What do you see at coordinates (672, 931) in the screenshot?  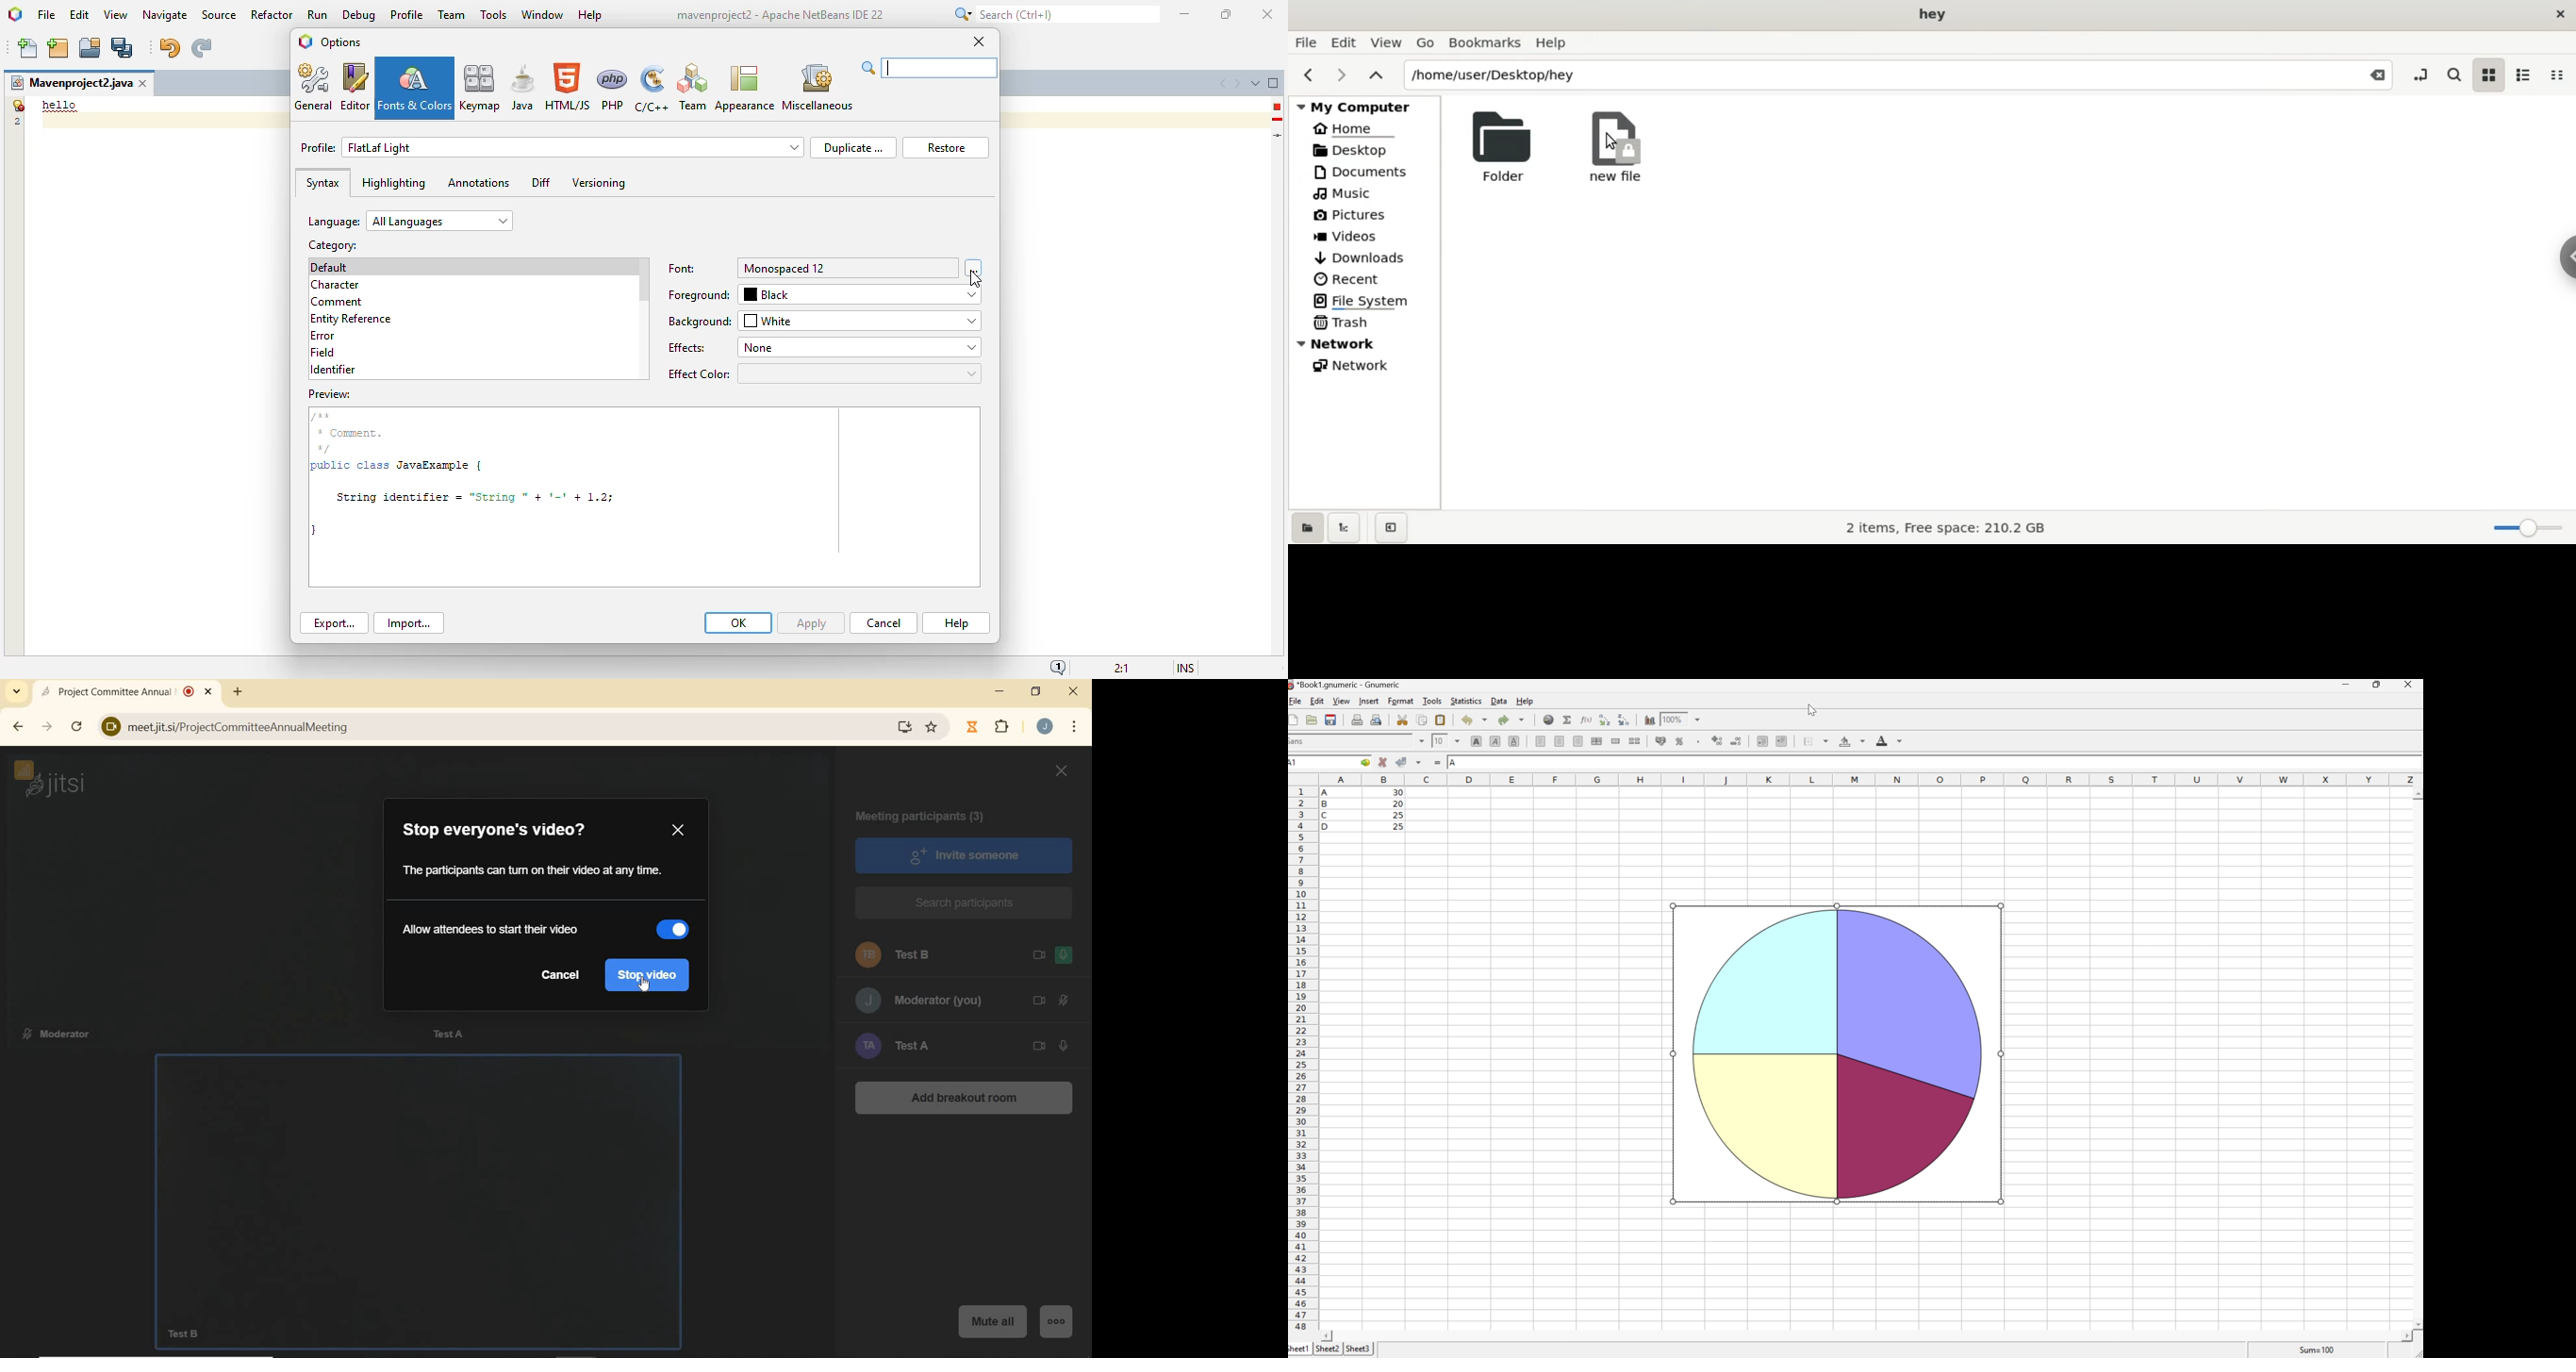 I see `slider` at bounding box center [672, 931].